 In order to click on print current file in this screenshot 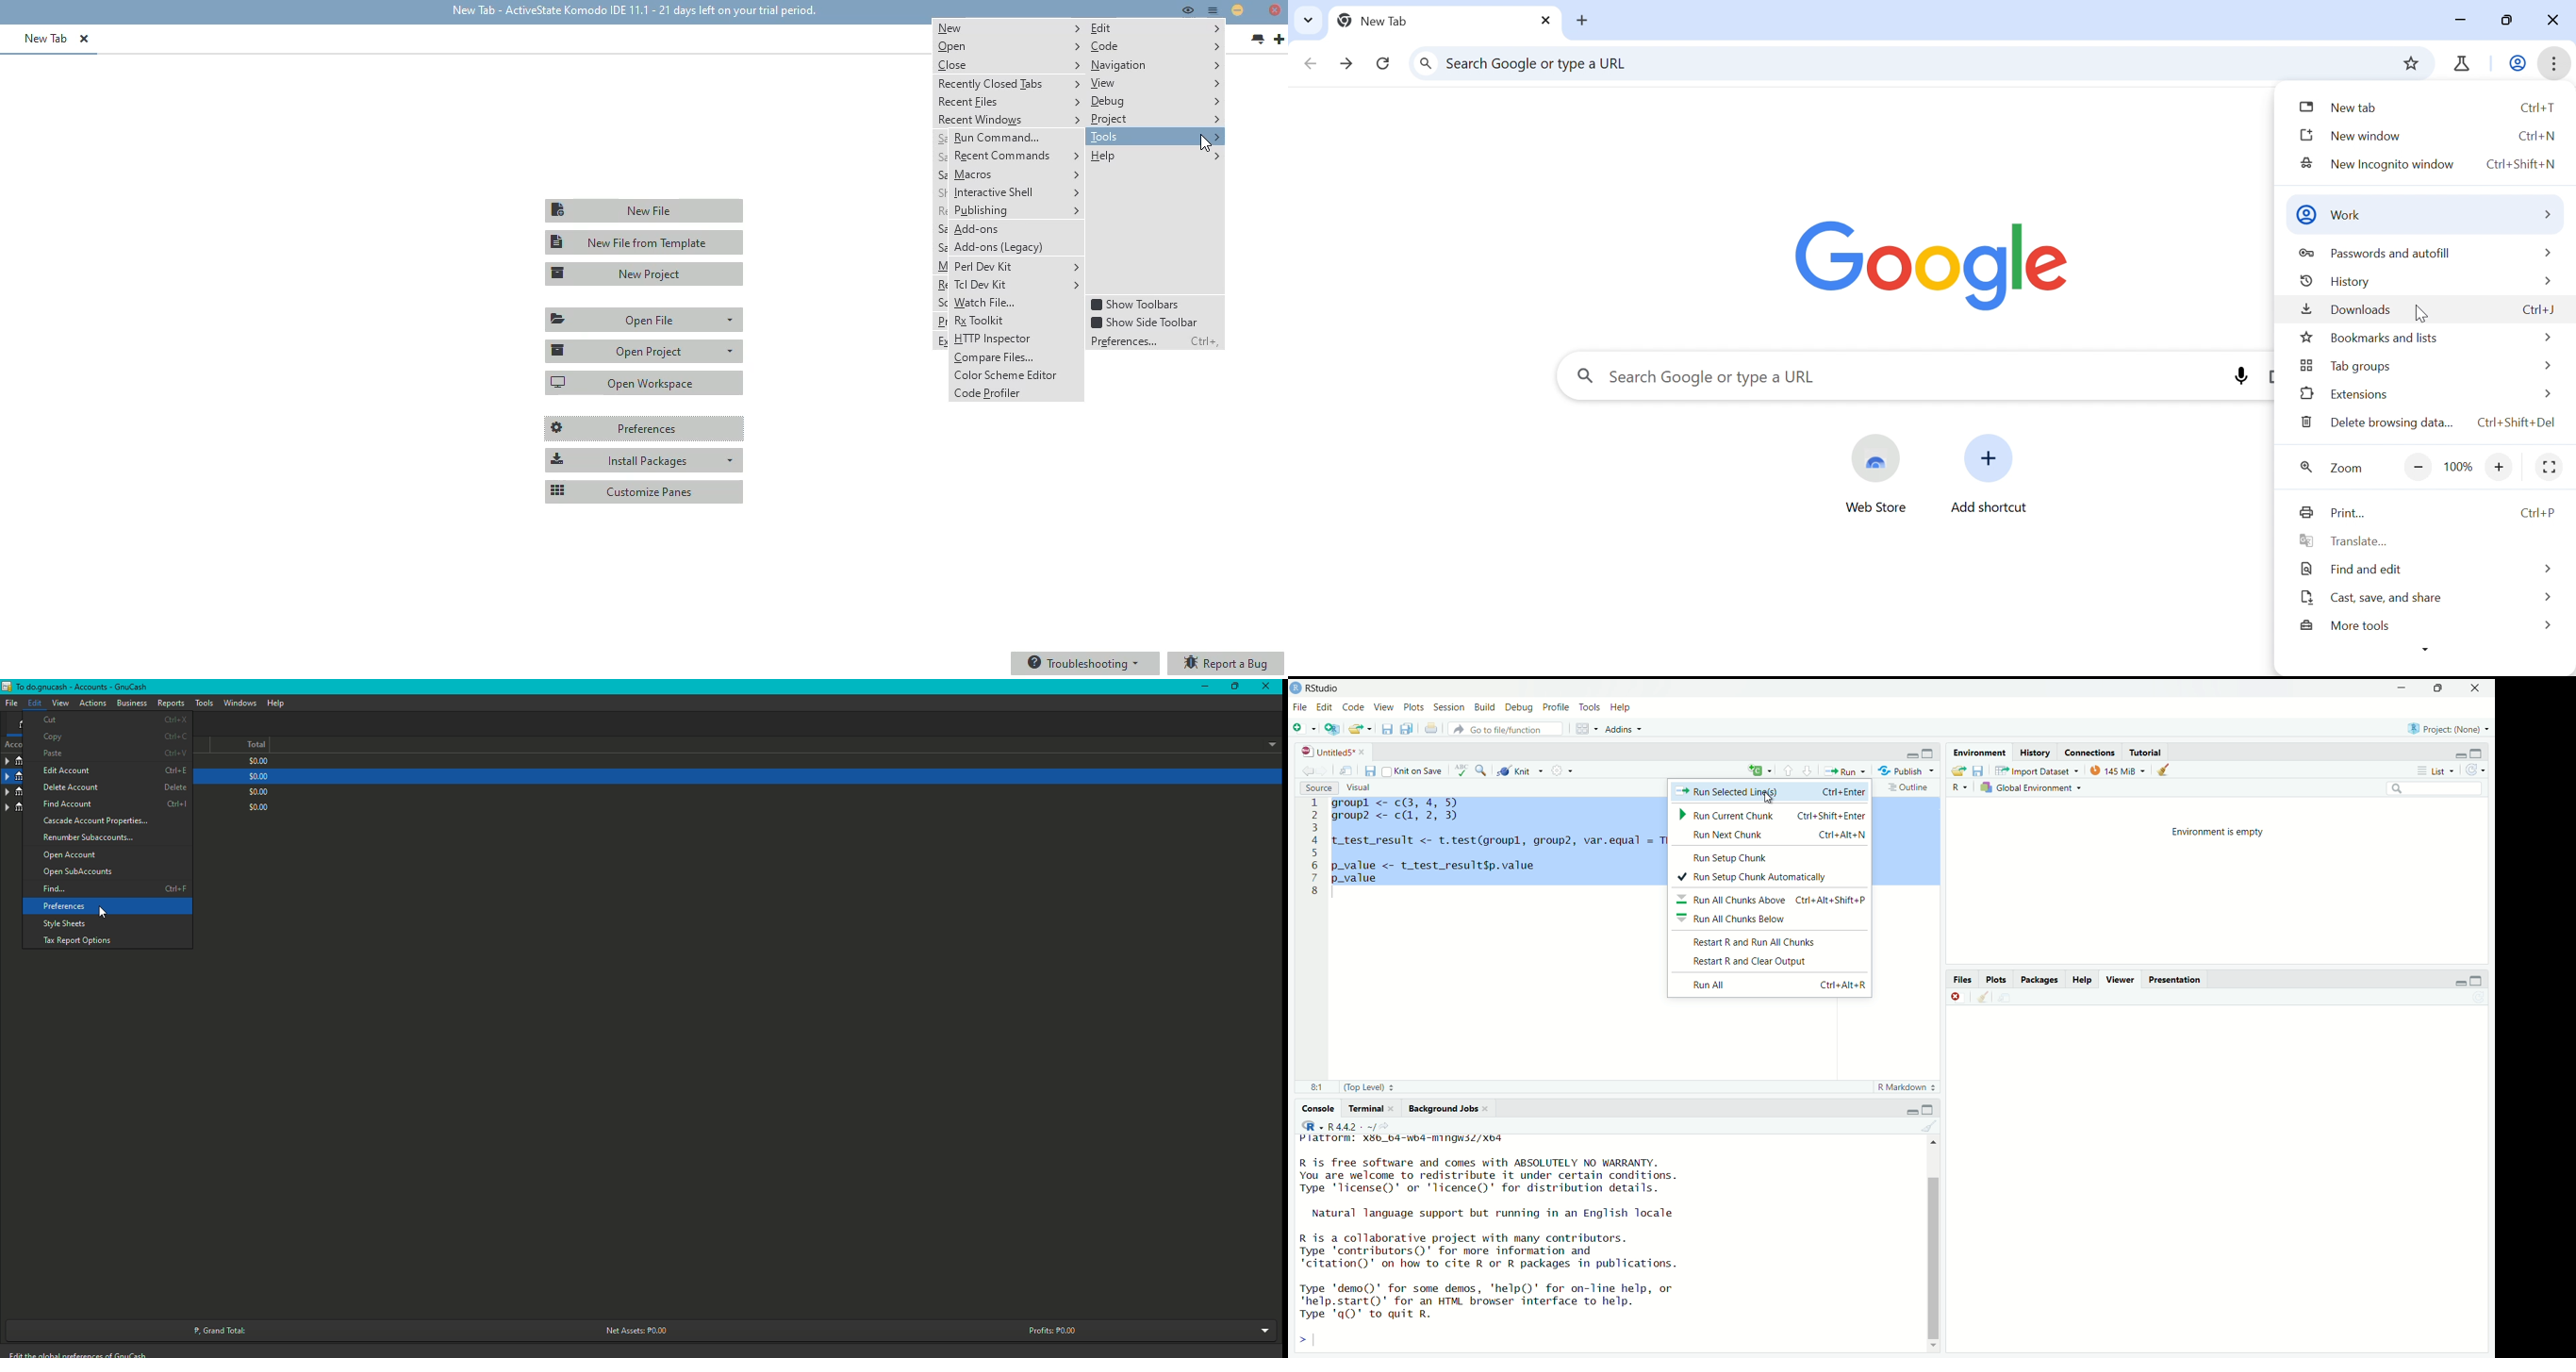, I will do `click(1429, 729)`.